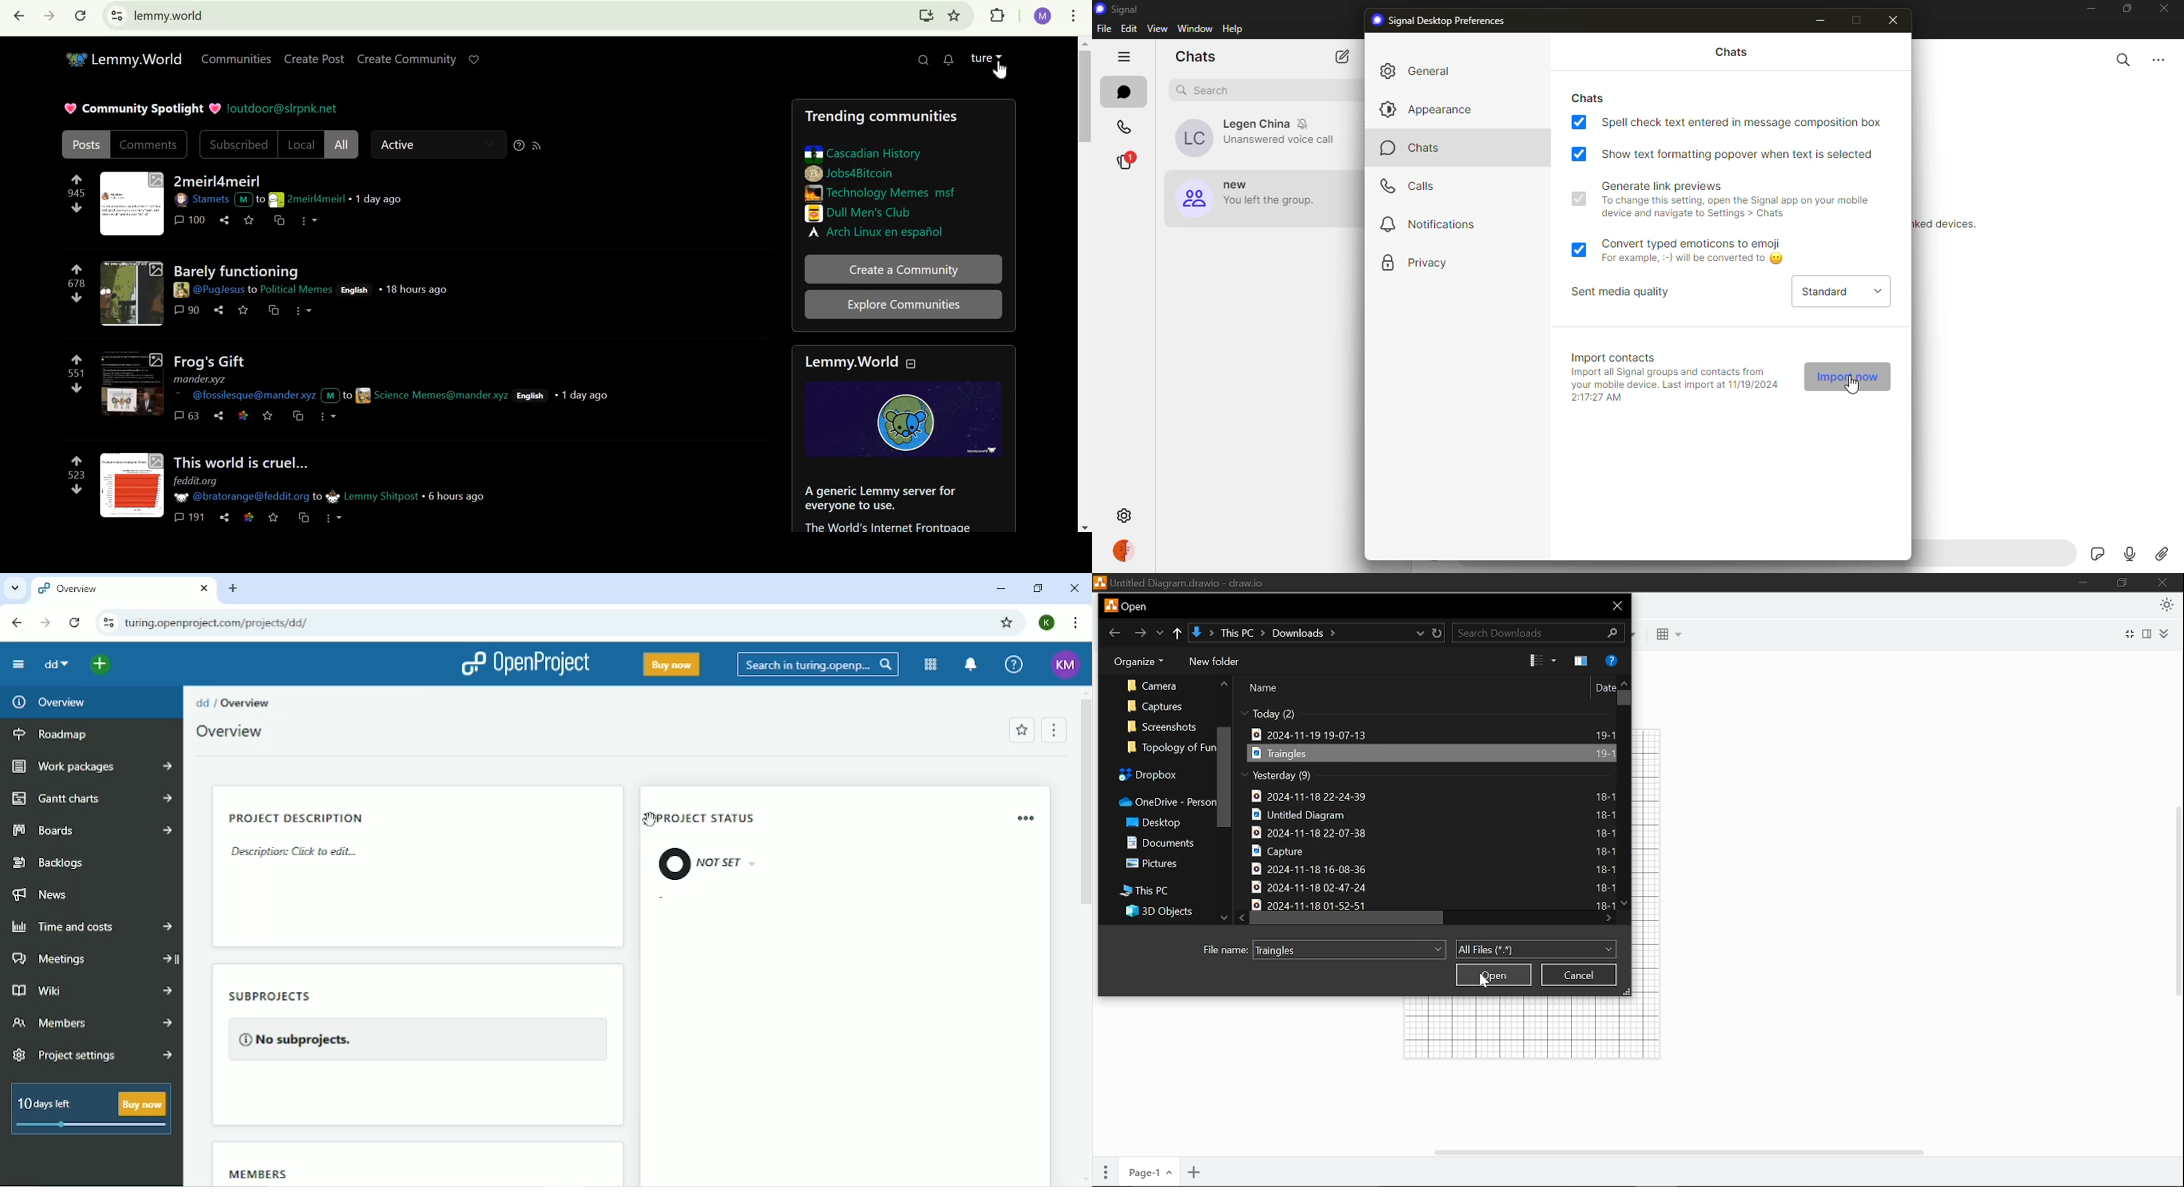  What do you see at coordinates (316, 59) in the screenshot?
I see `create post` at bounding box center [316, 59].